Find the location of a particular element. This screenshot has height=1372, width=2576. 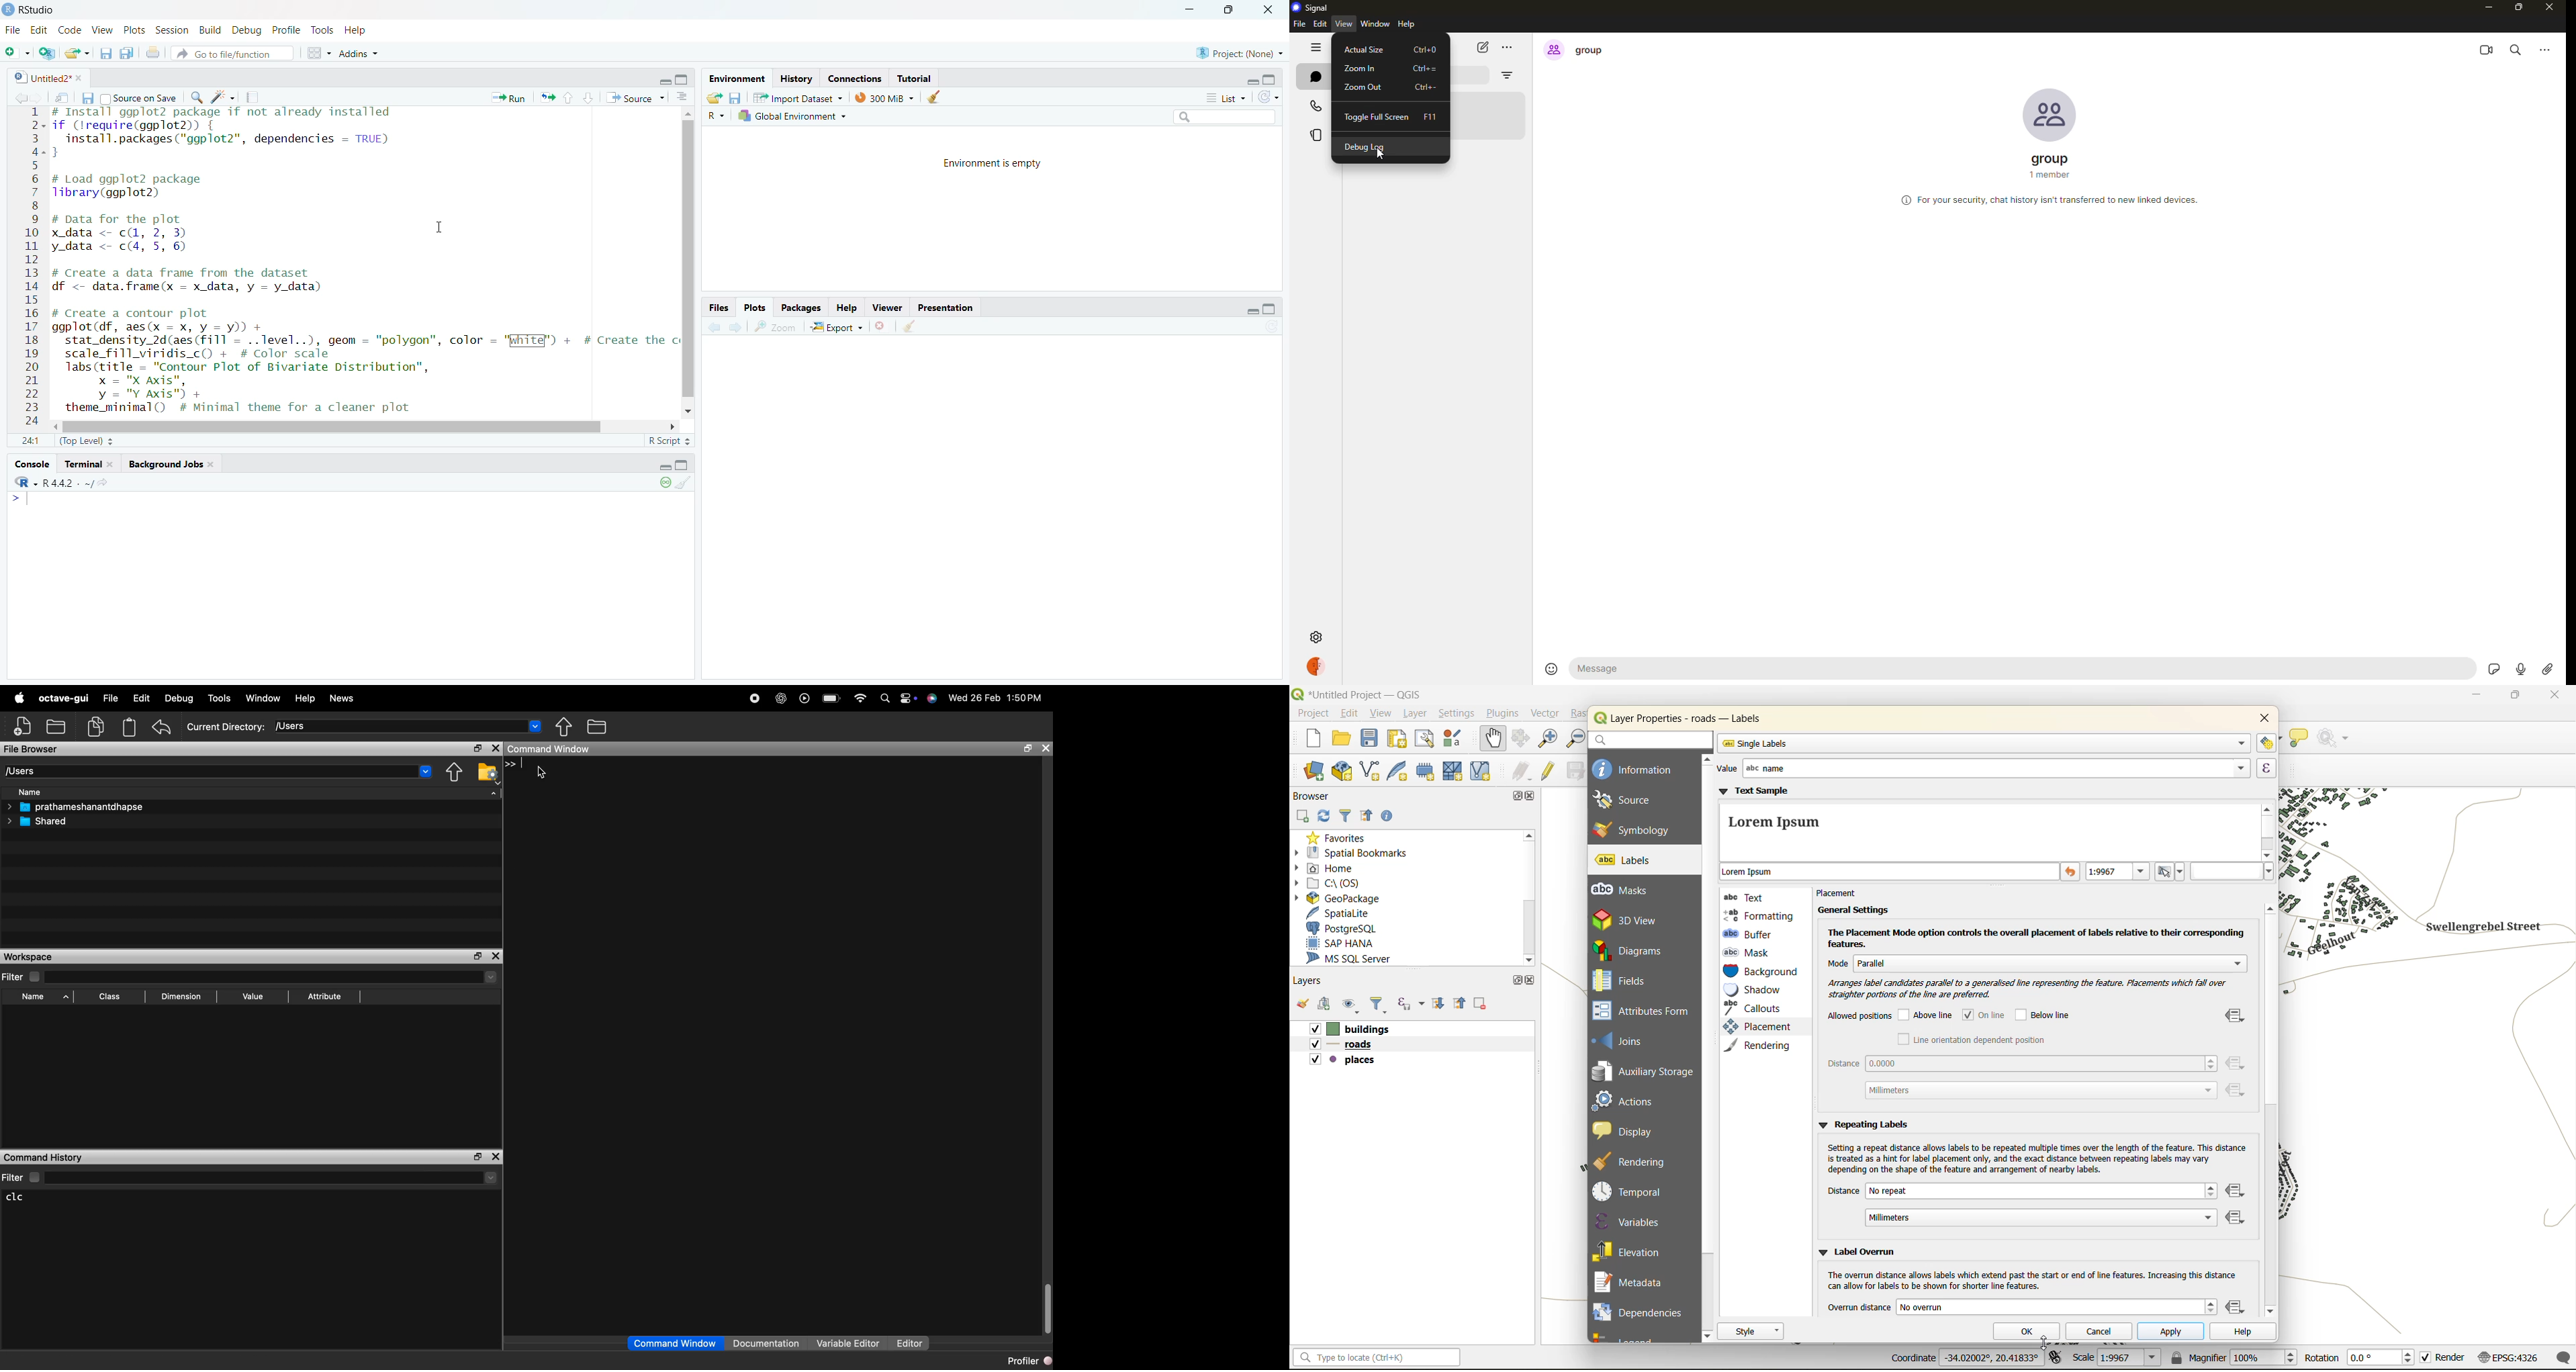

hide console is located at coordinates (682, 81).